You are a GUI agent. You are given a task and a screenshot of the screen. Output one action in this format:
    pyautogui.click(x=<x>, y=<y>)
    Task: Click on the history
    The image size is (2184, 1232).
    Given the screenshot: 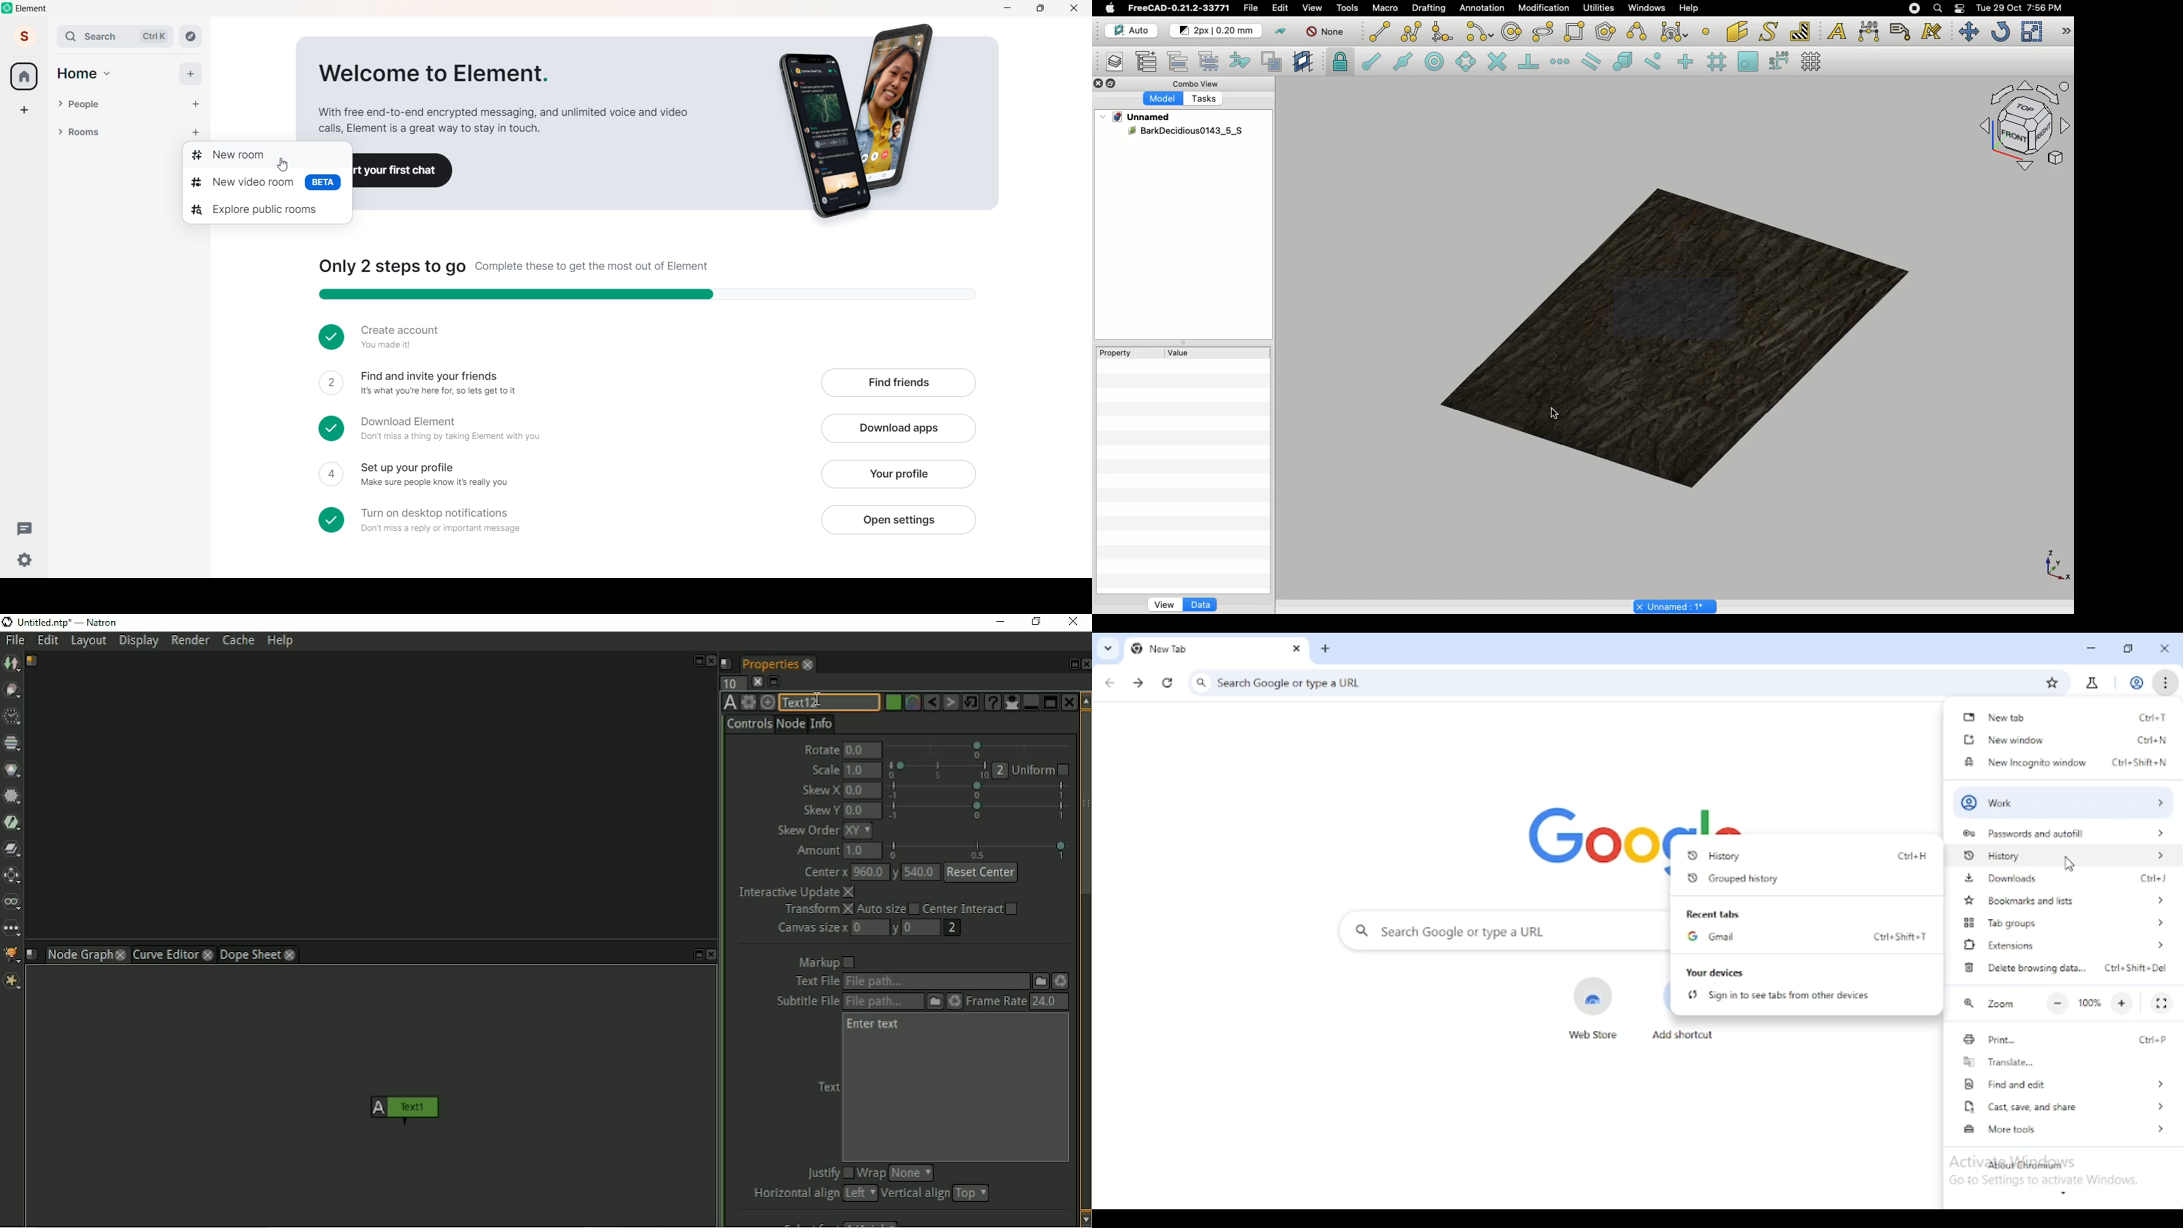 What is the action you would take?
    pyautogui.click(x=1783, y=855)
    